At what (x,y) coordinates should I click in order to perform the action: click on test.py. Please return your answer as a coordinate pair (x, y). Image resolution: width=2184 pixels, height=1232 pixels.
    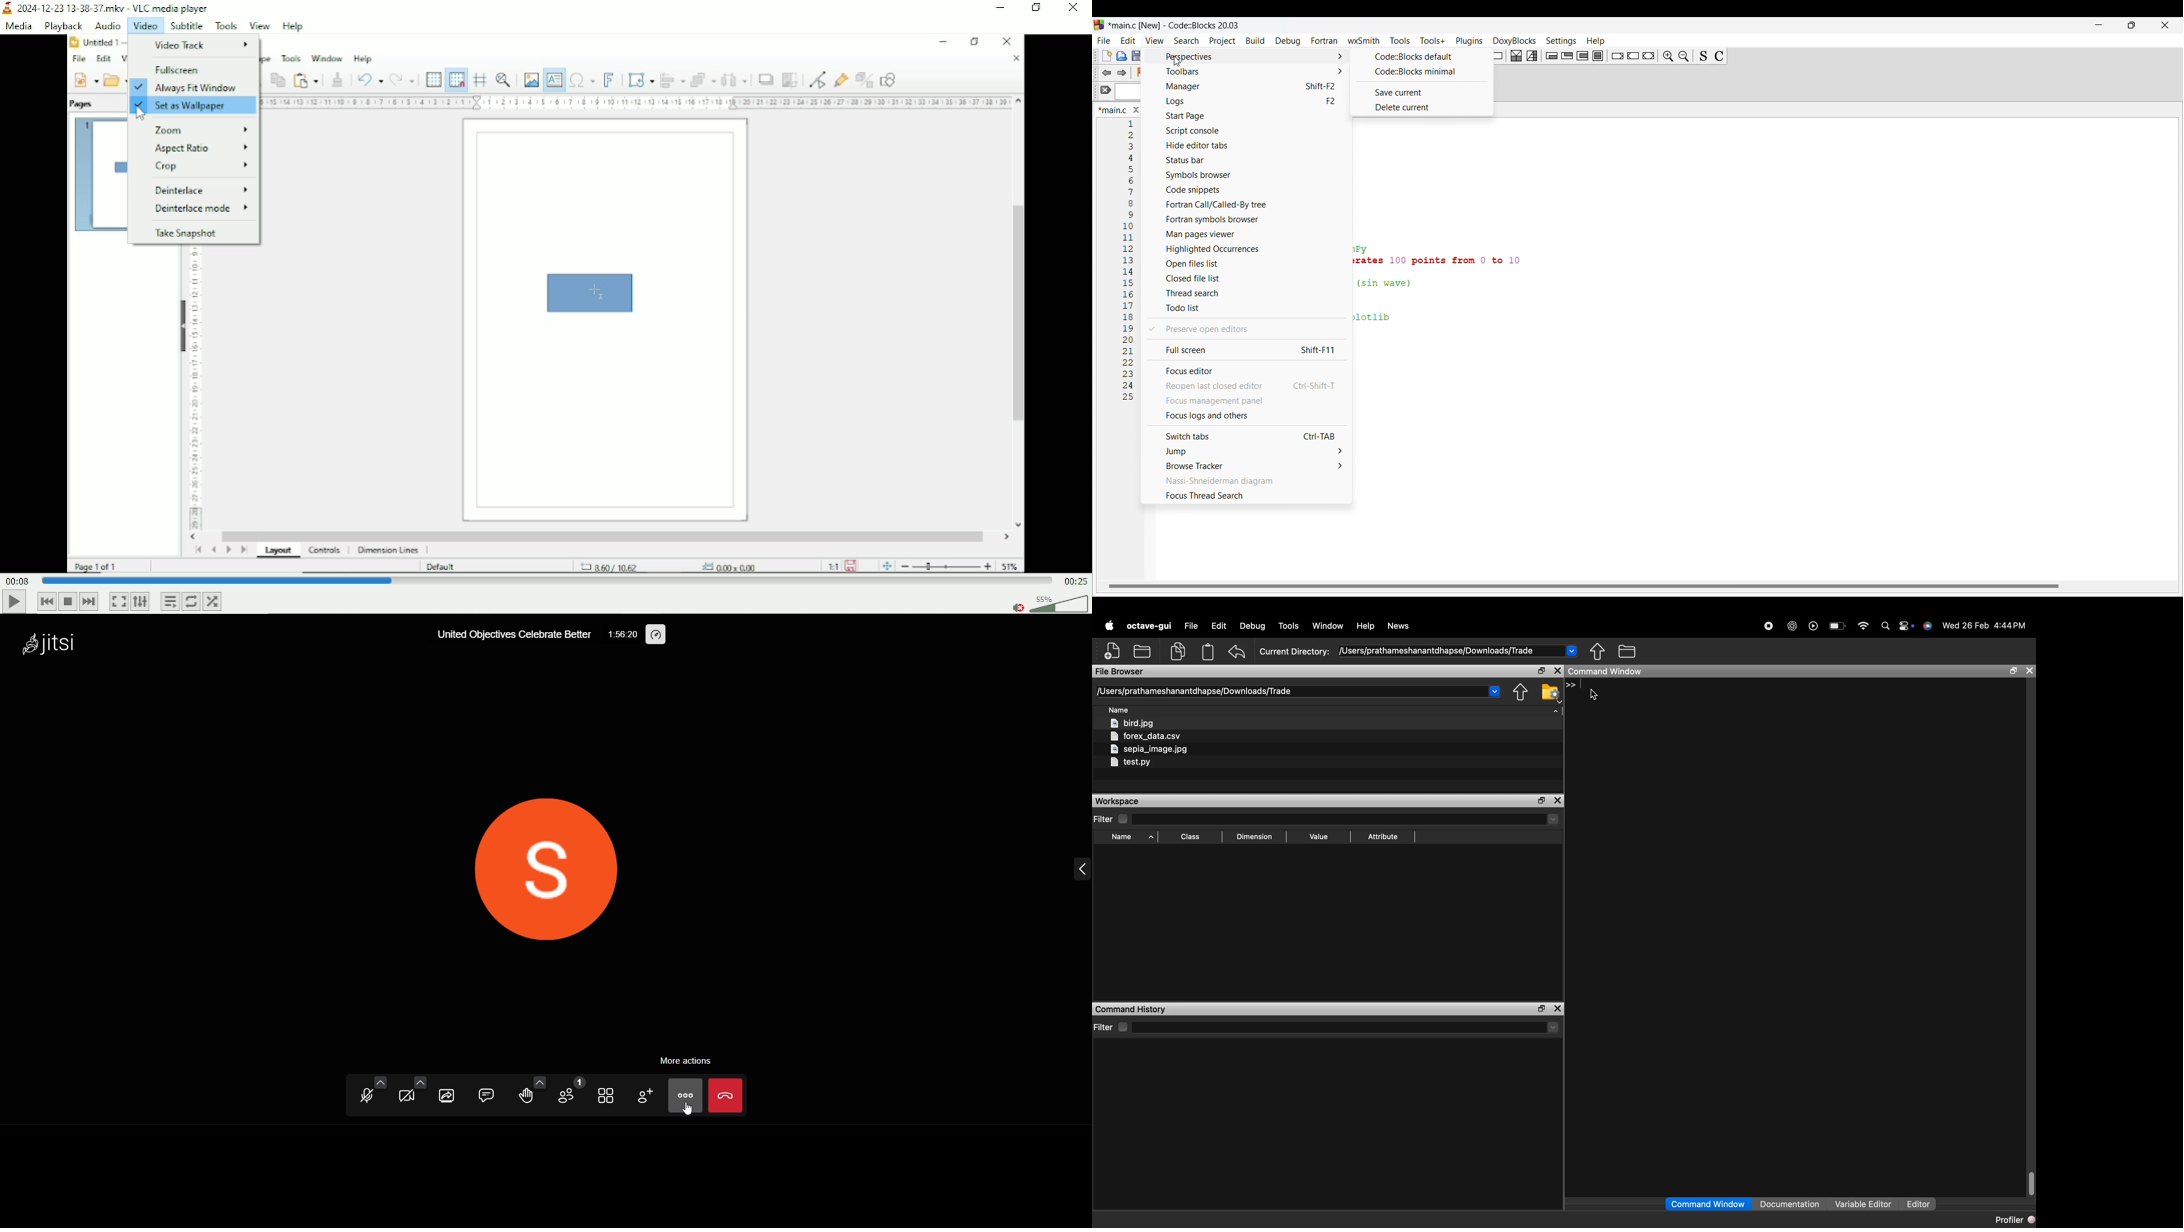
    Looking at the image, I should click on (1130, 762).